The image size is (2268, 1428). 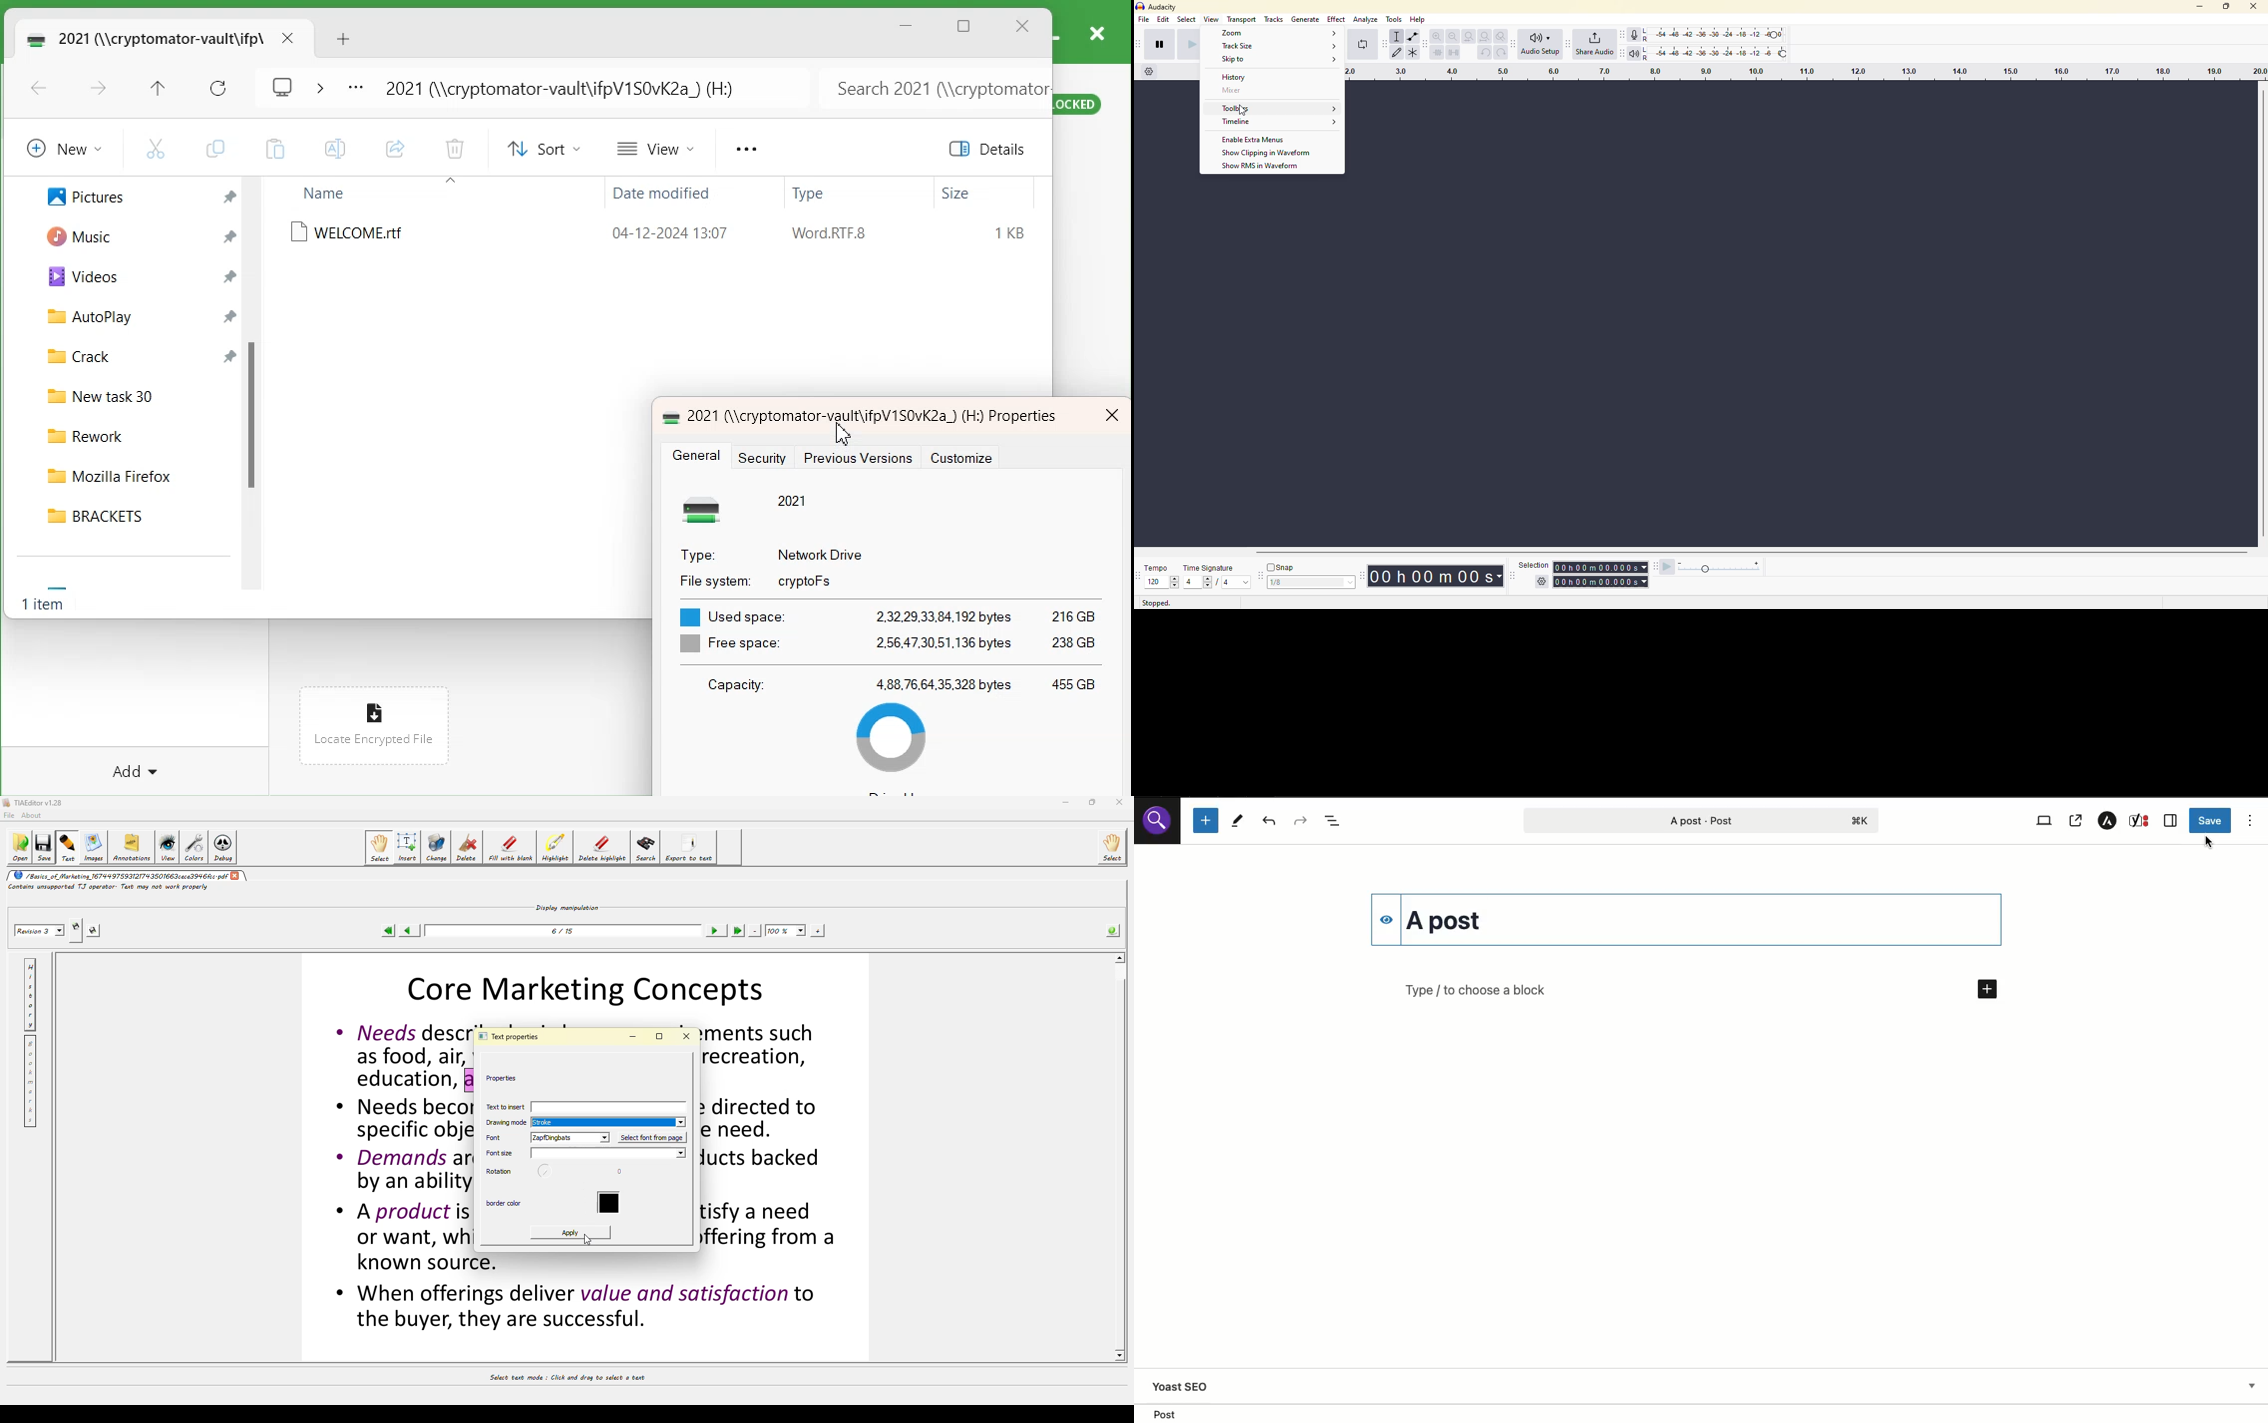 I want to click on History, so click(x=1263, y=77).